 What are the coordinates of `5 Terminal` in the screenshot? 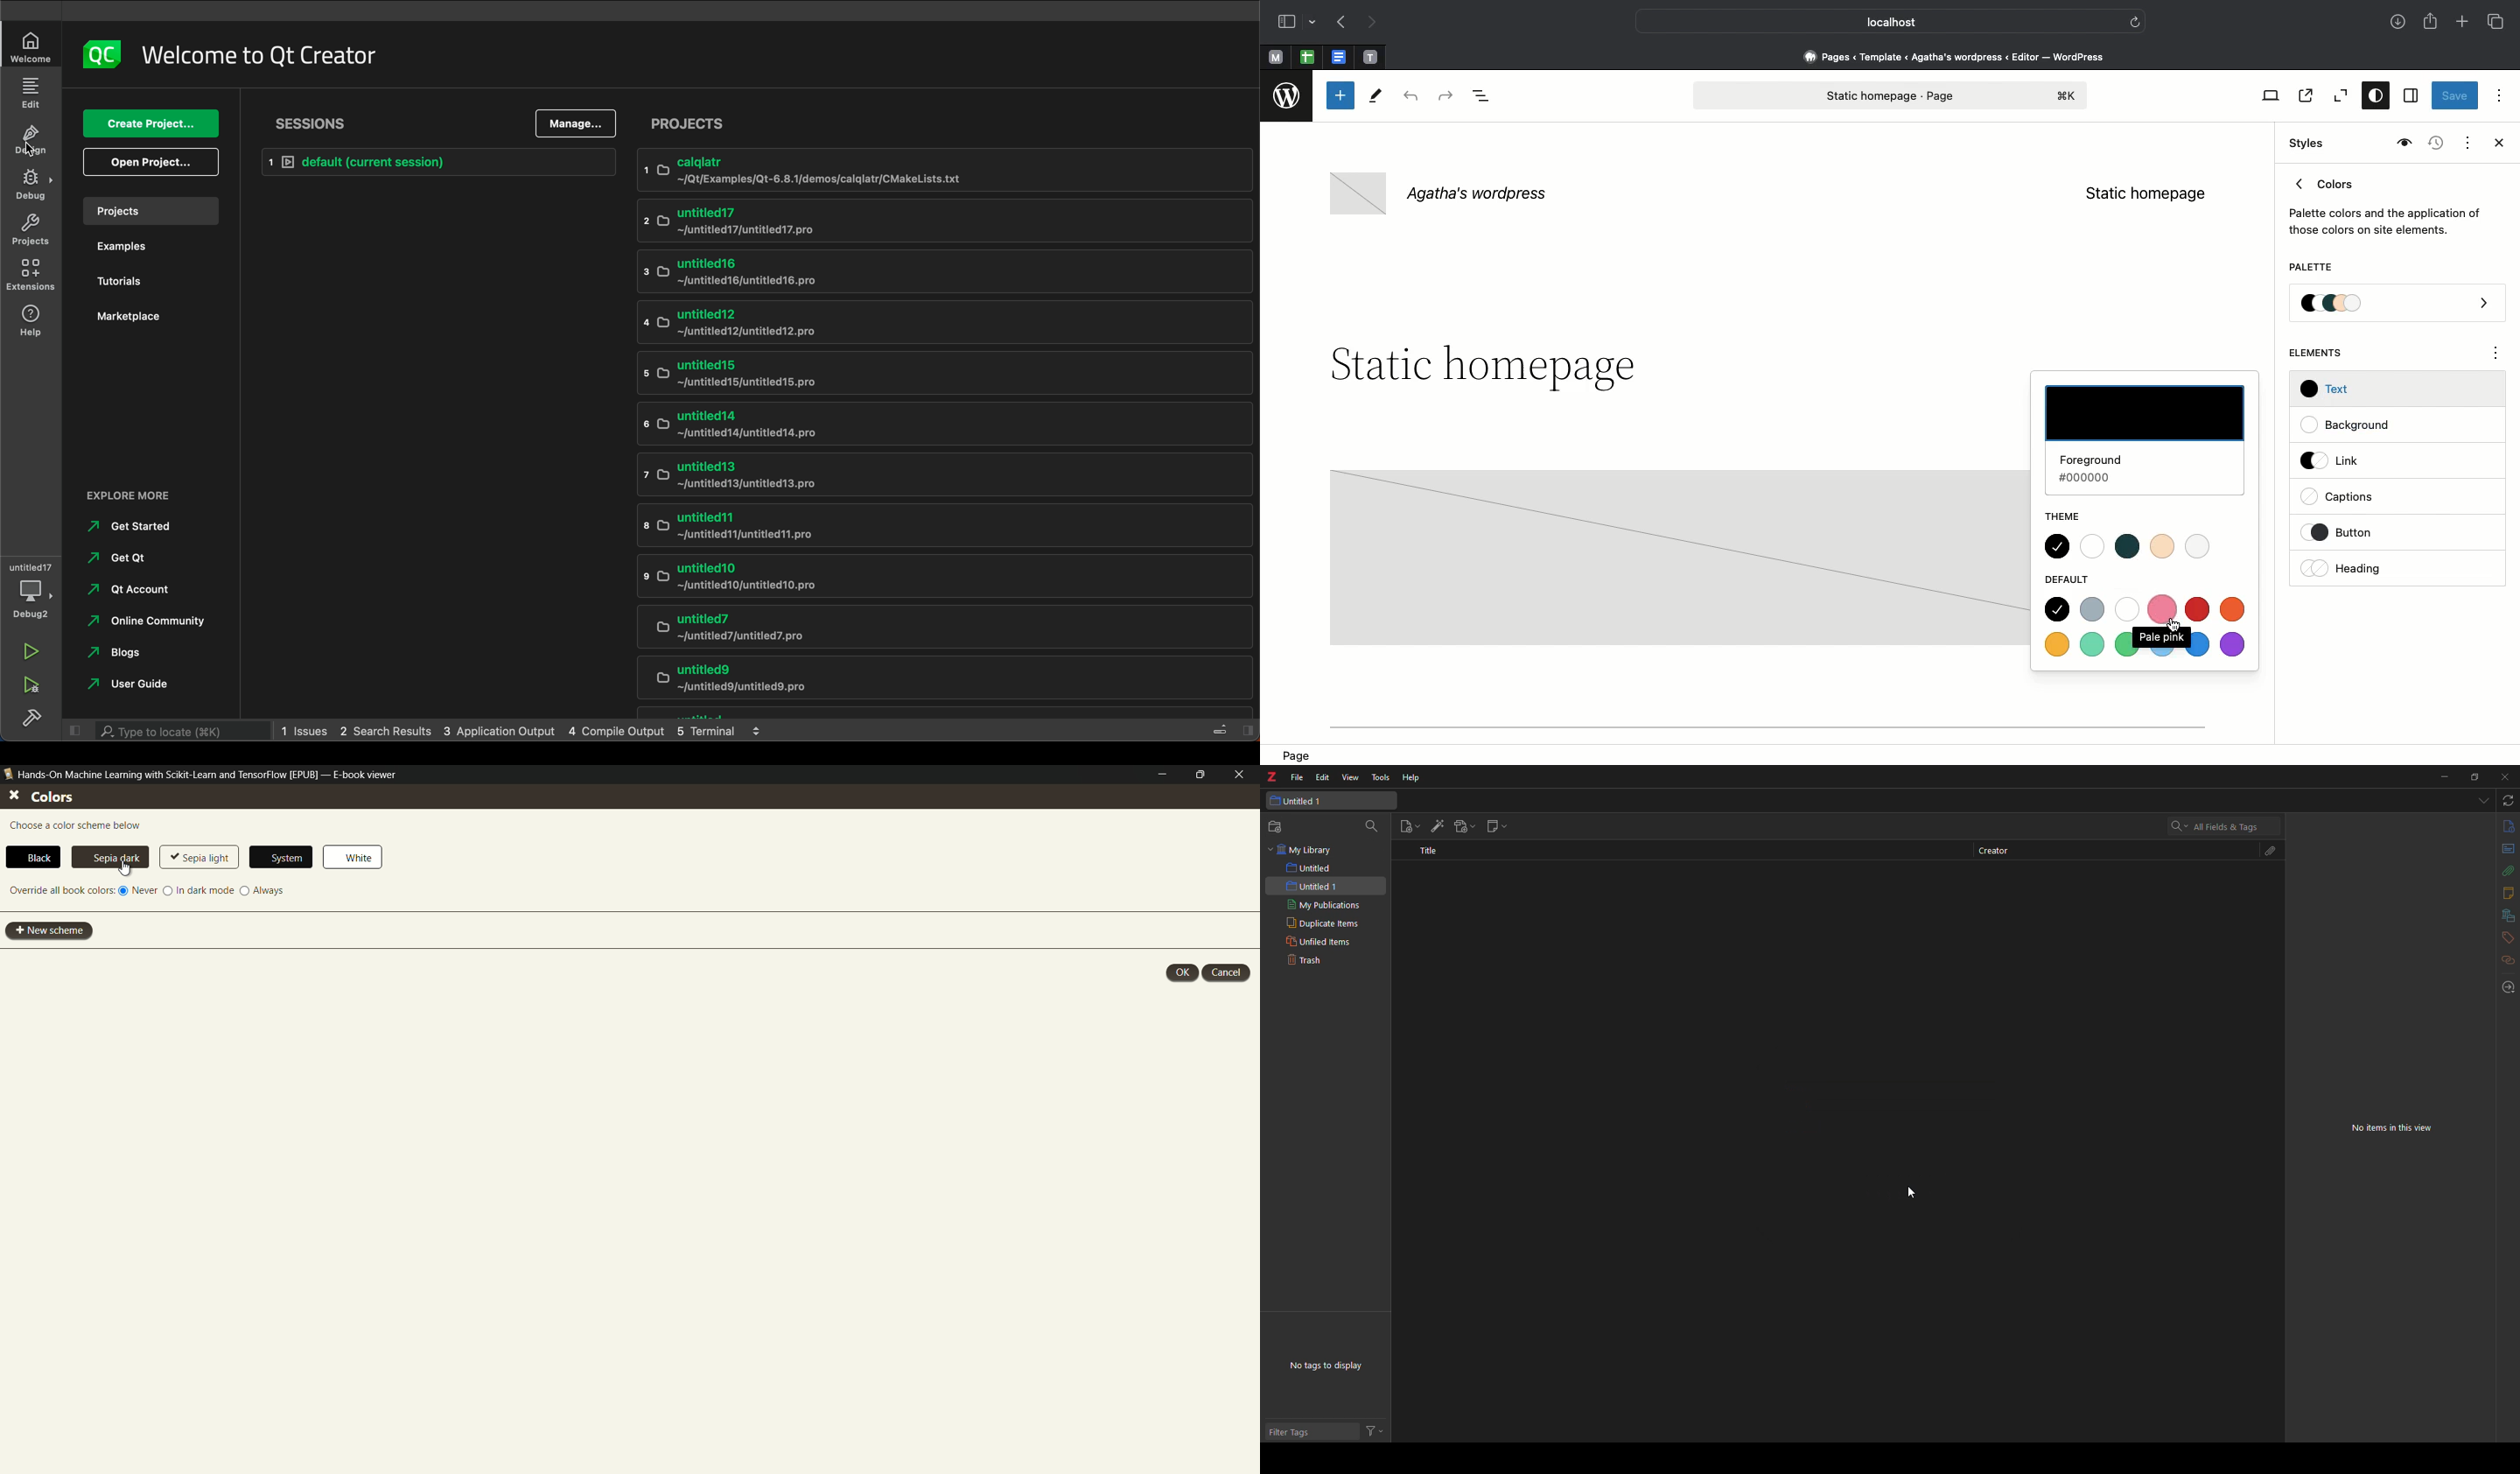 It's located at (705, 729).